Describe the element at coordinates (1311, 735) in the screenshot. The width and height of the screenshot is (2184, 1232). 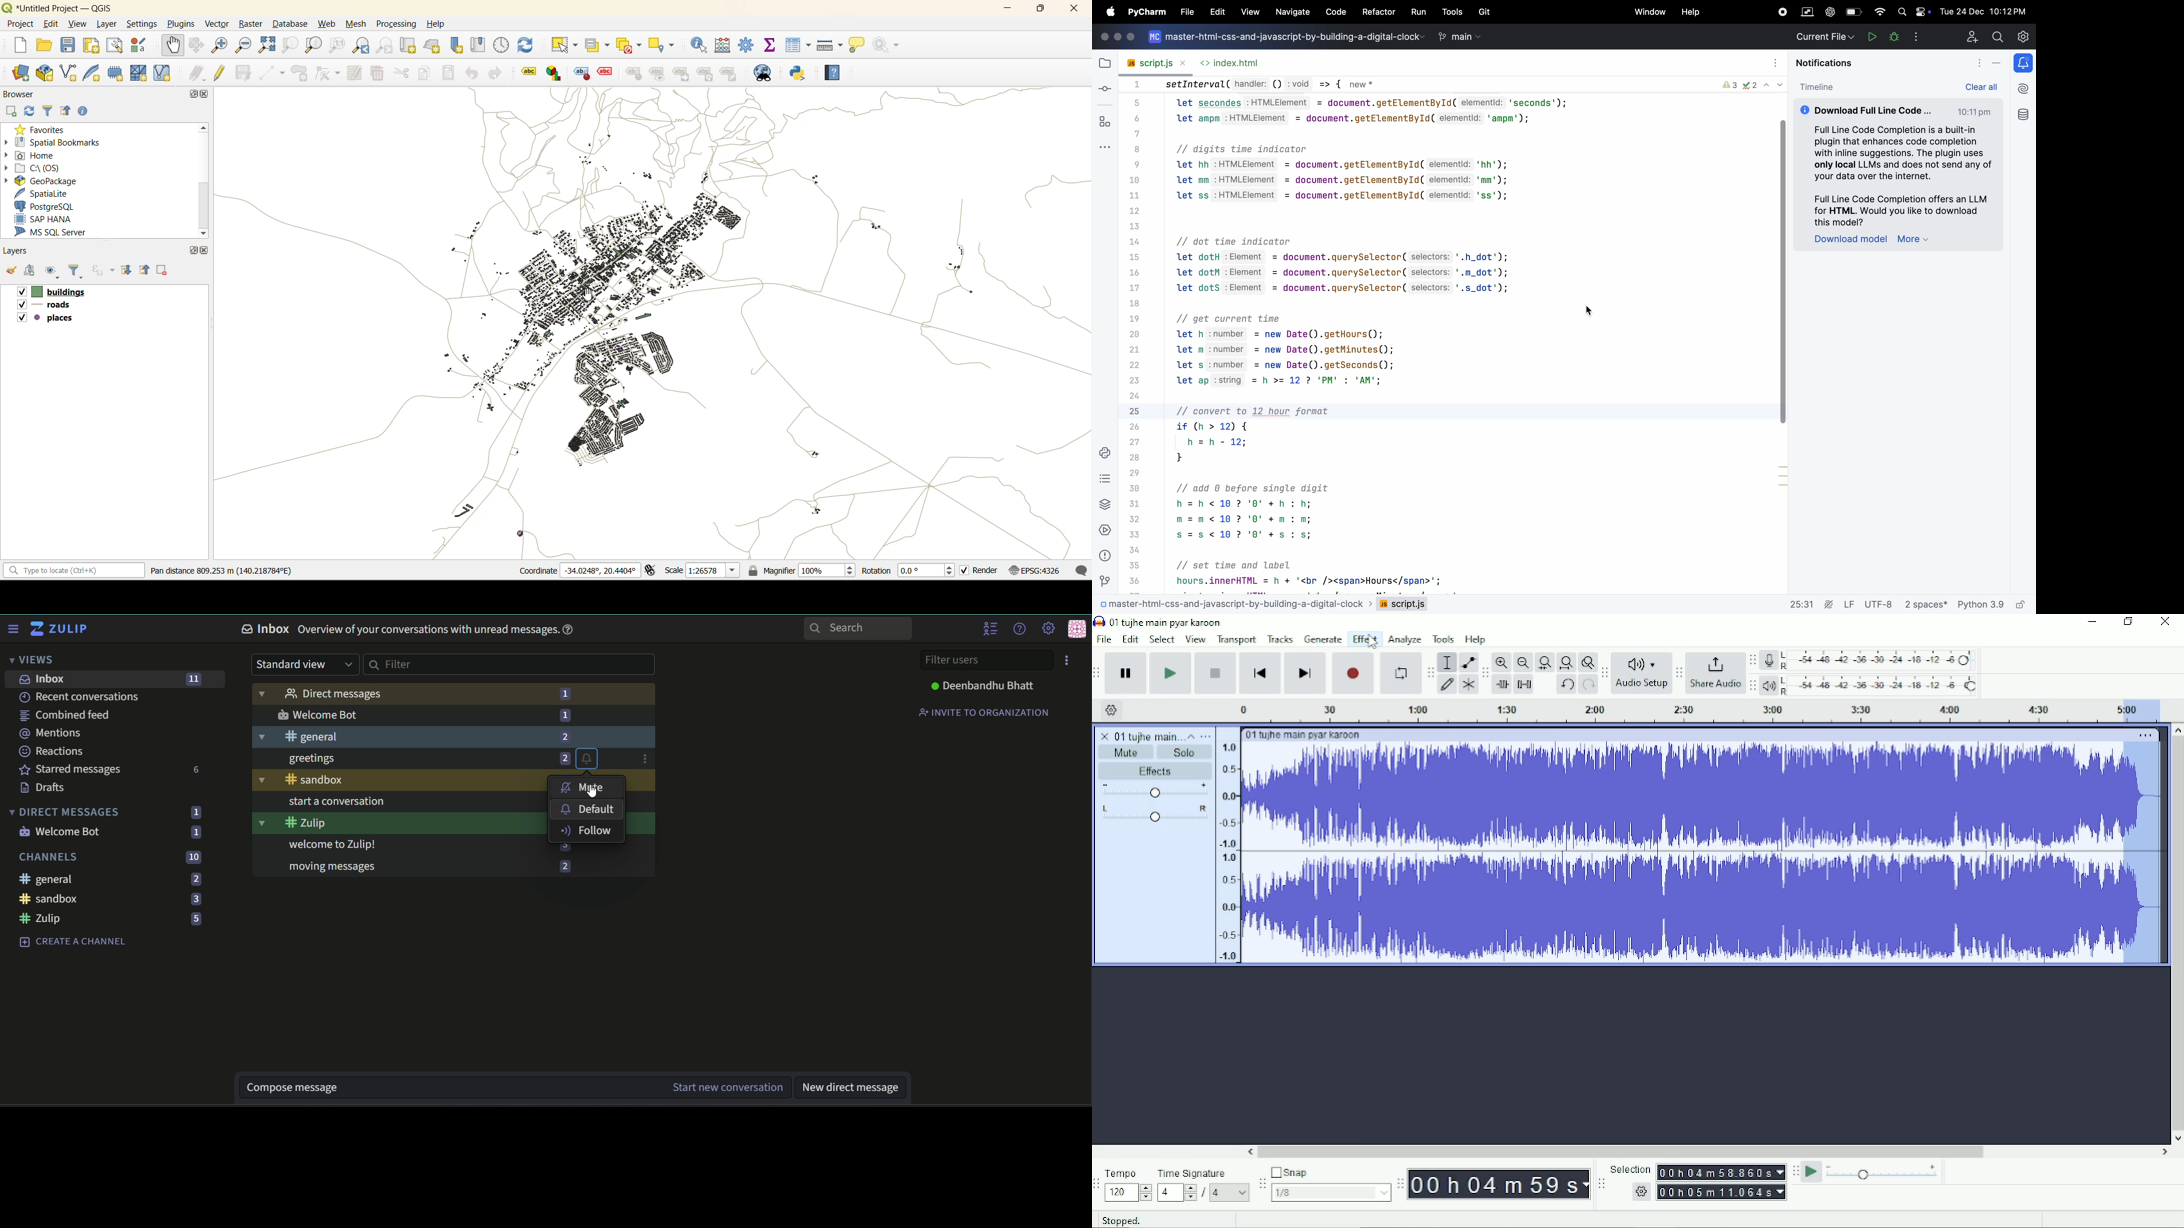
I see `01 tujhe main pyar karoon` at that location.